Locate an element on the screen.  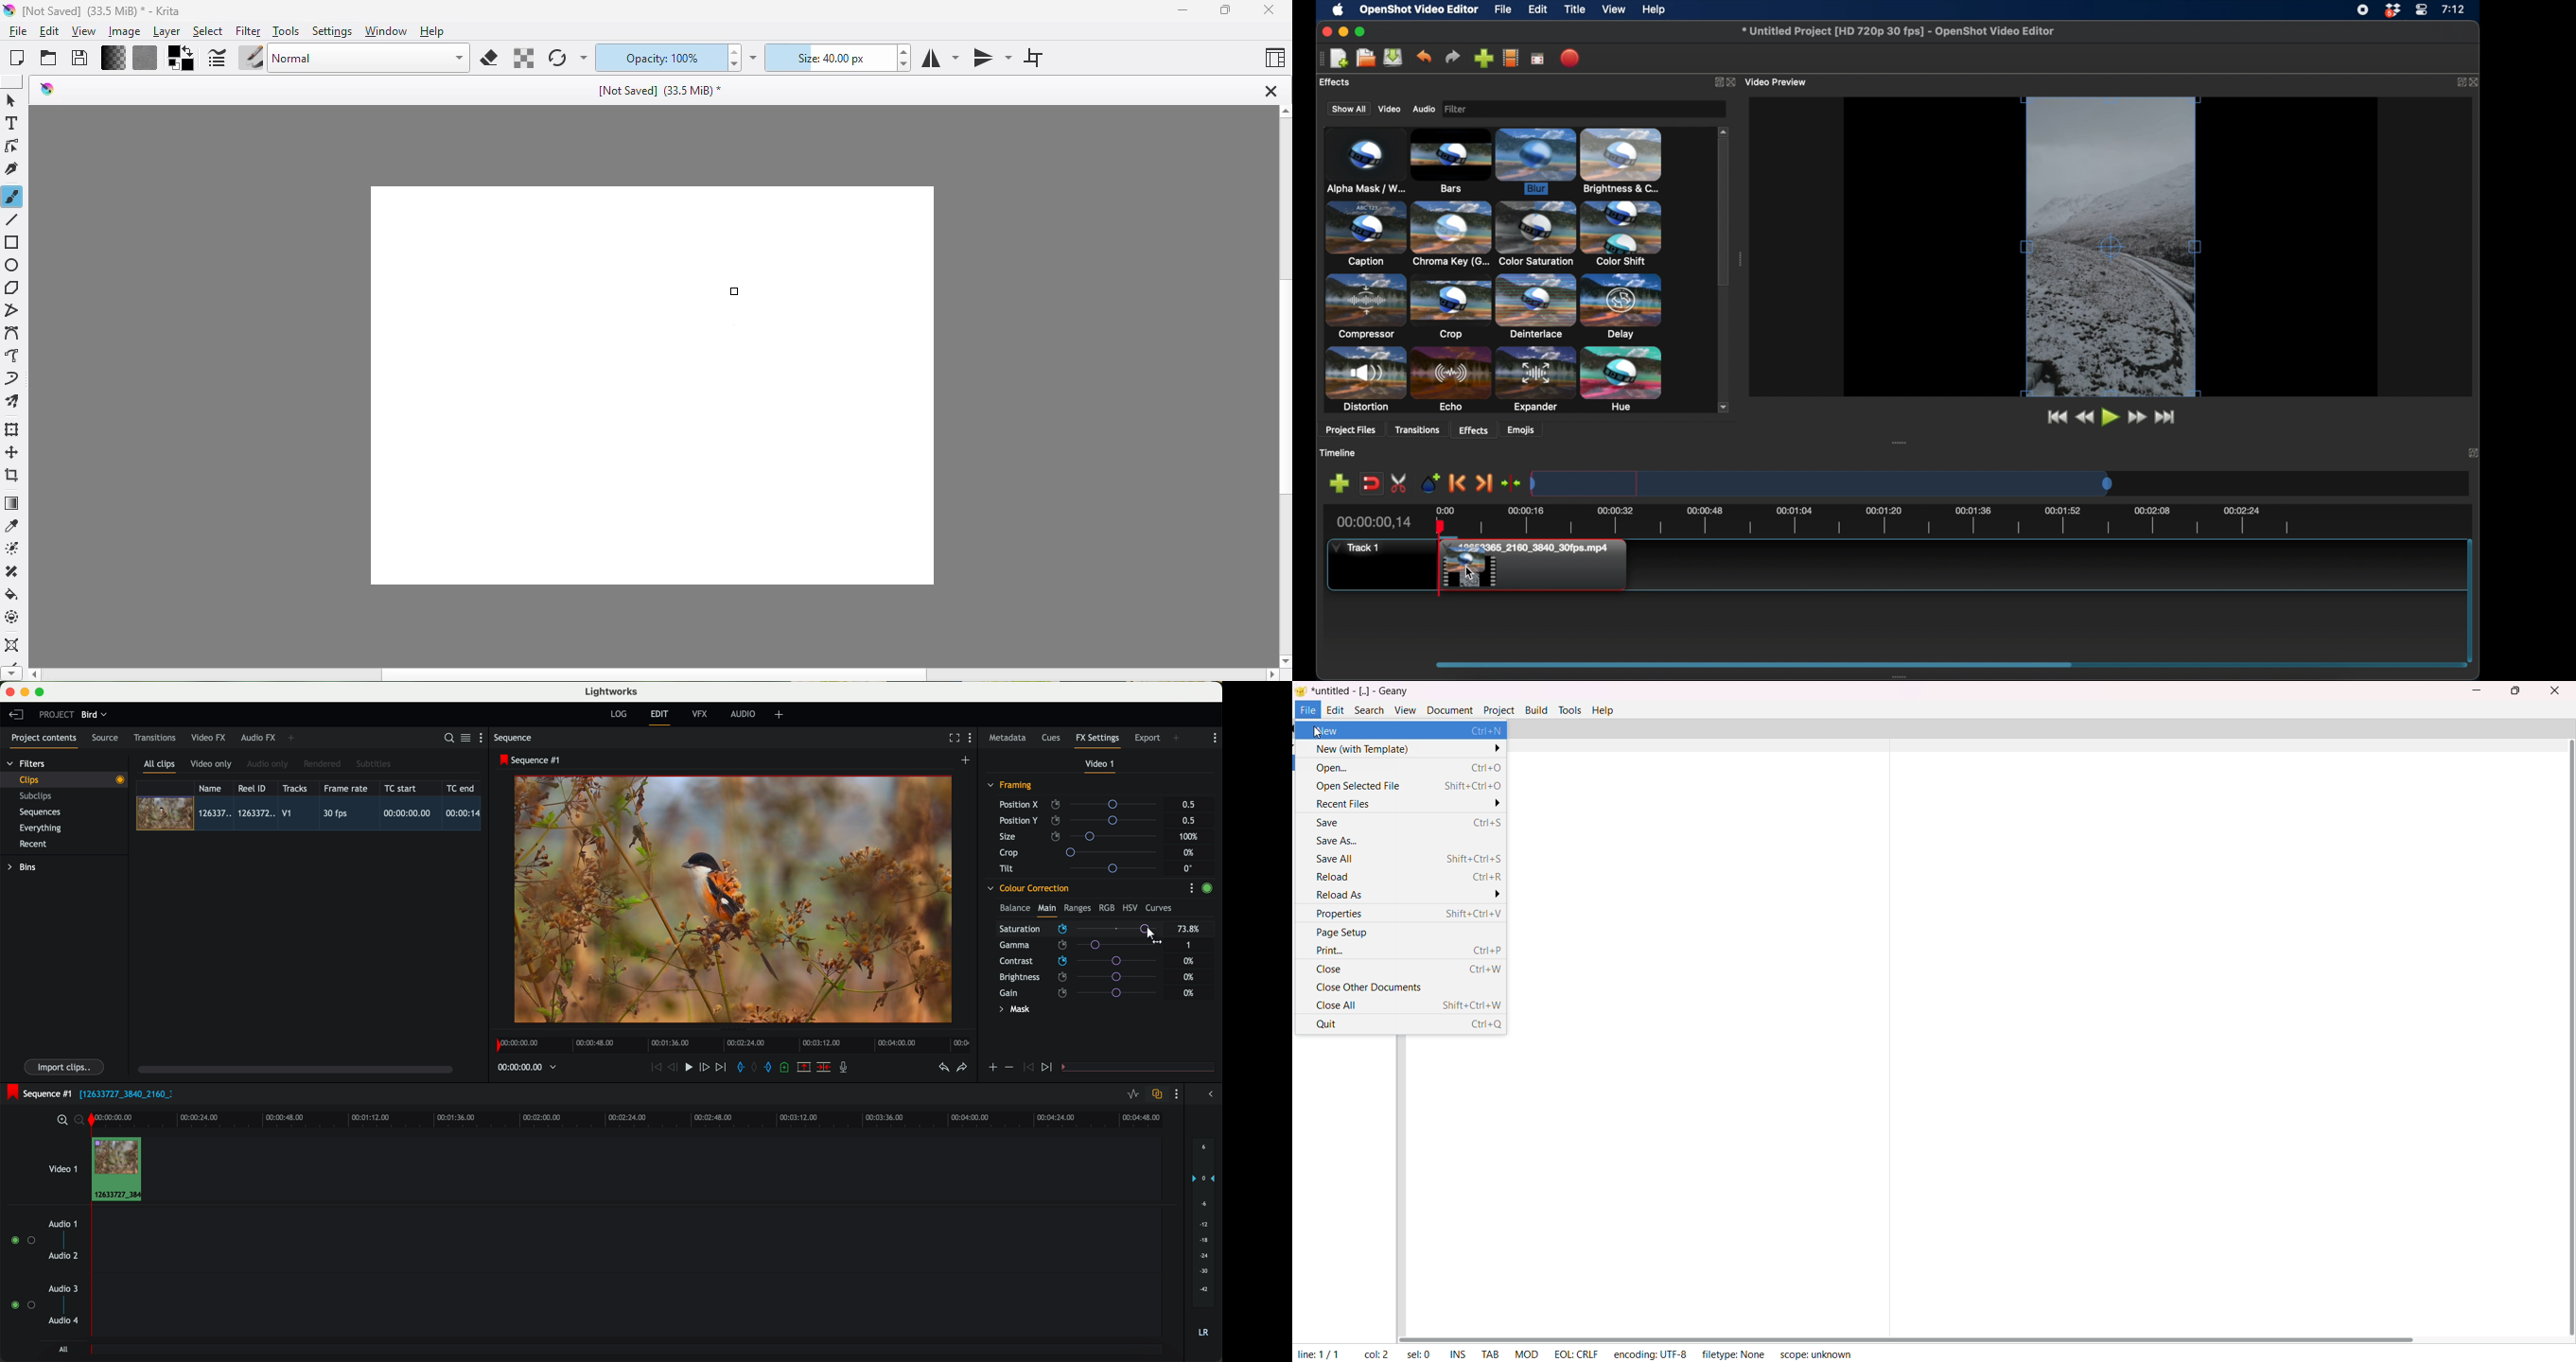
click on contrast is located at coordinates (1078, 962).